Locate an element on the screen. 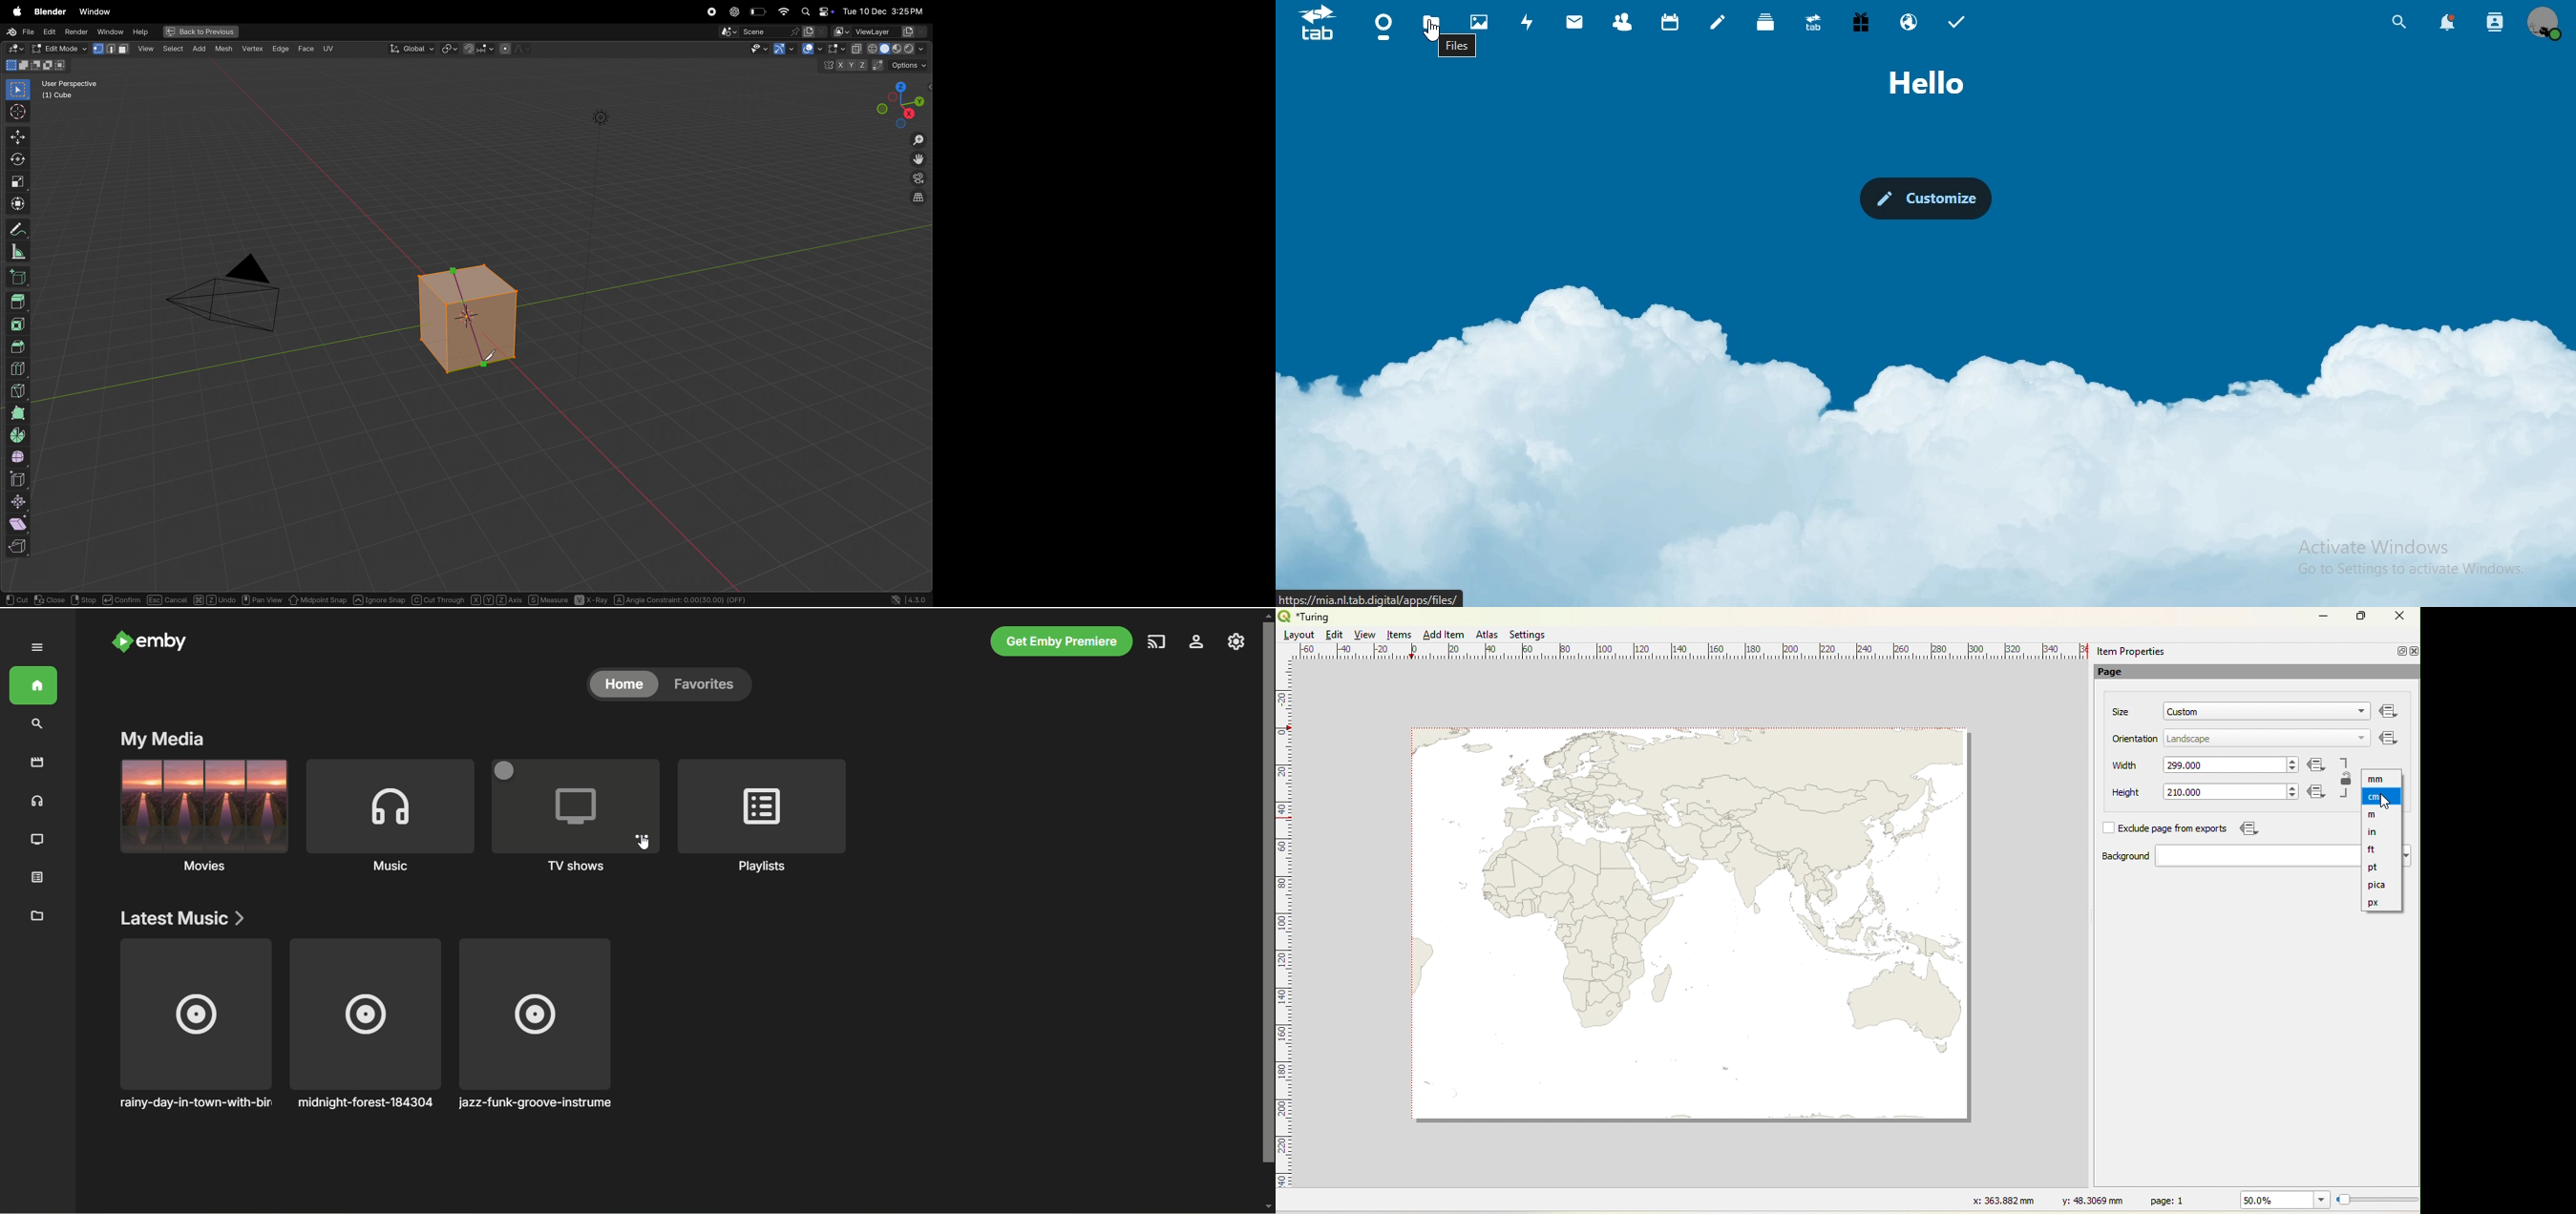 Image resolution: width=2576 pixels, height=1232 pixels. record is located at coordinates (713, 11).